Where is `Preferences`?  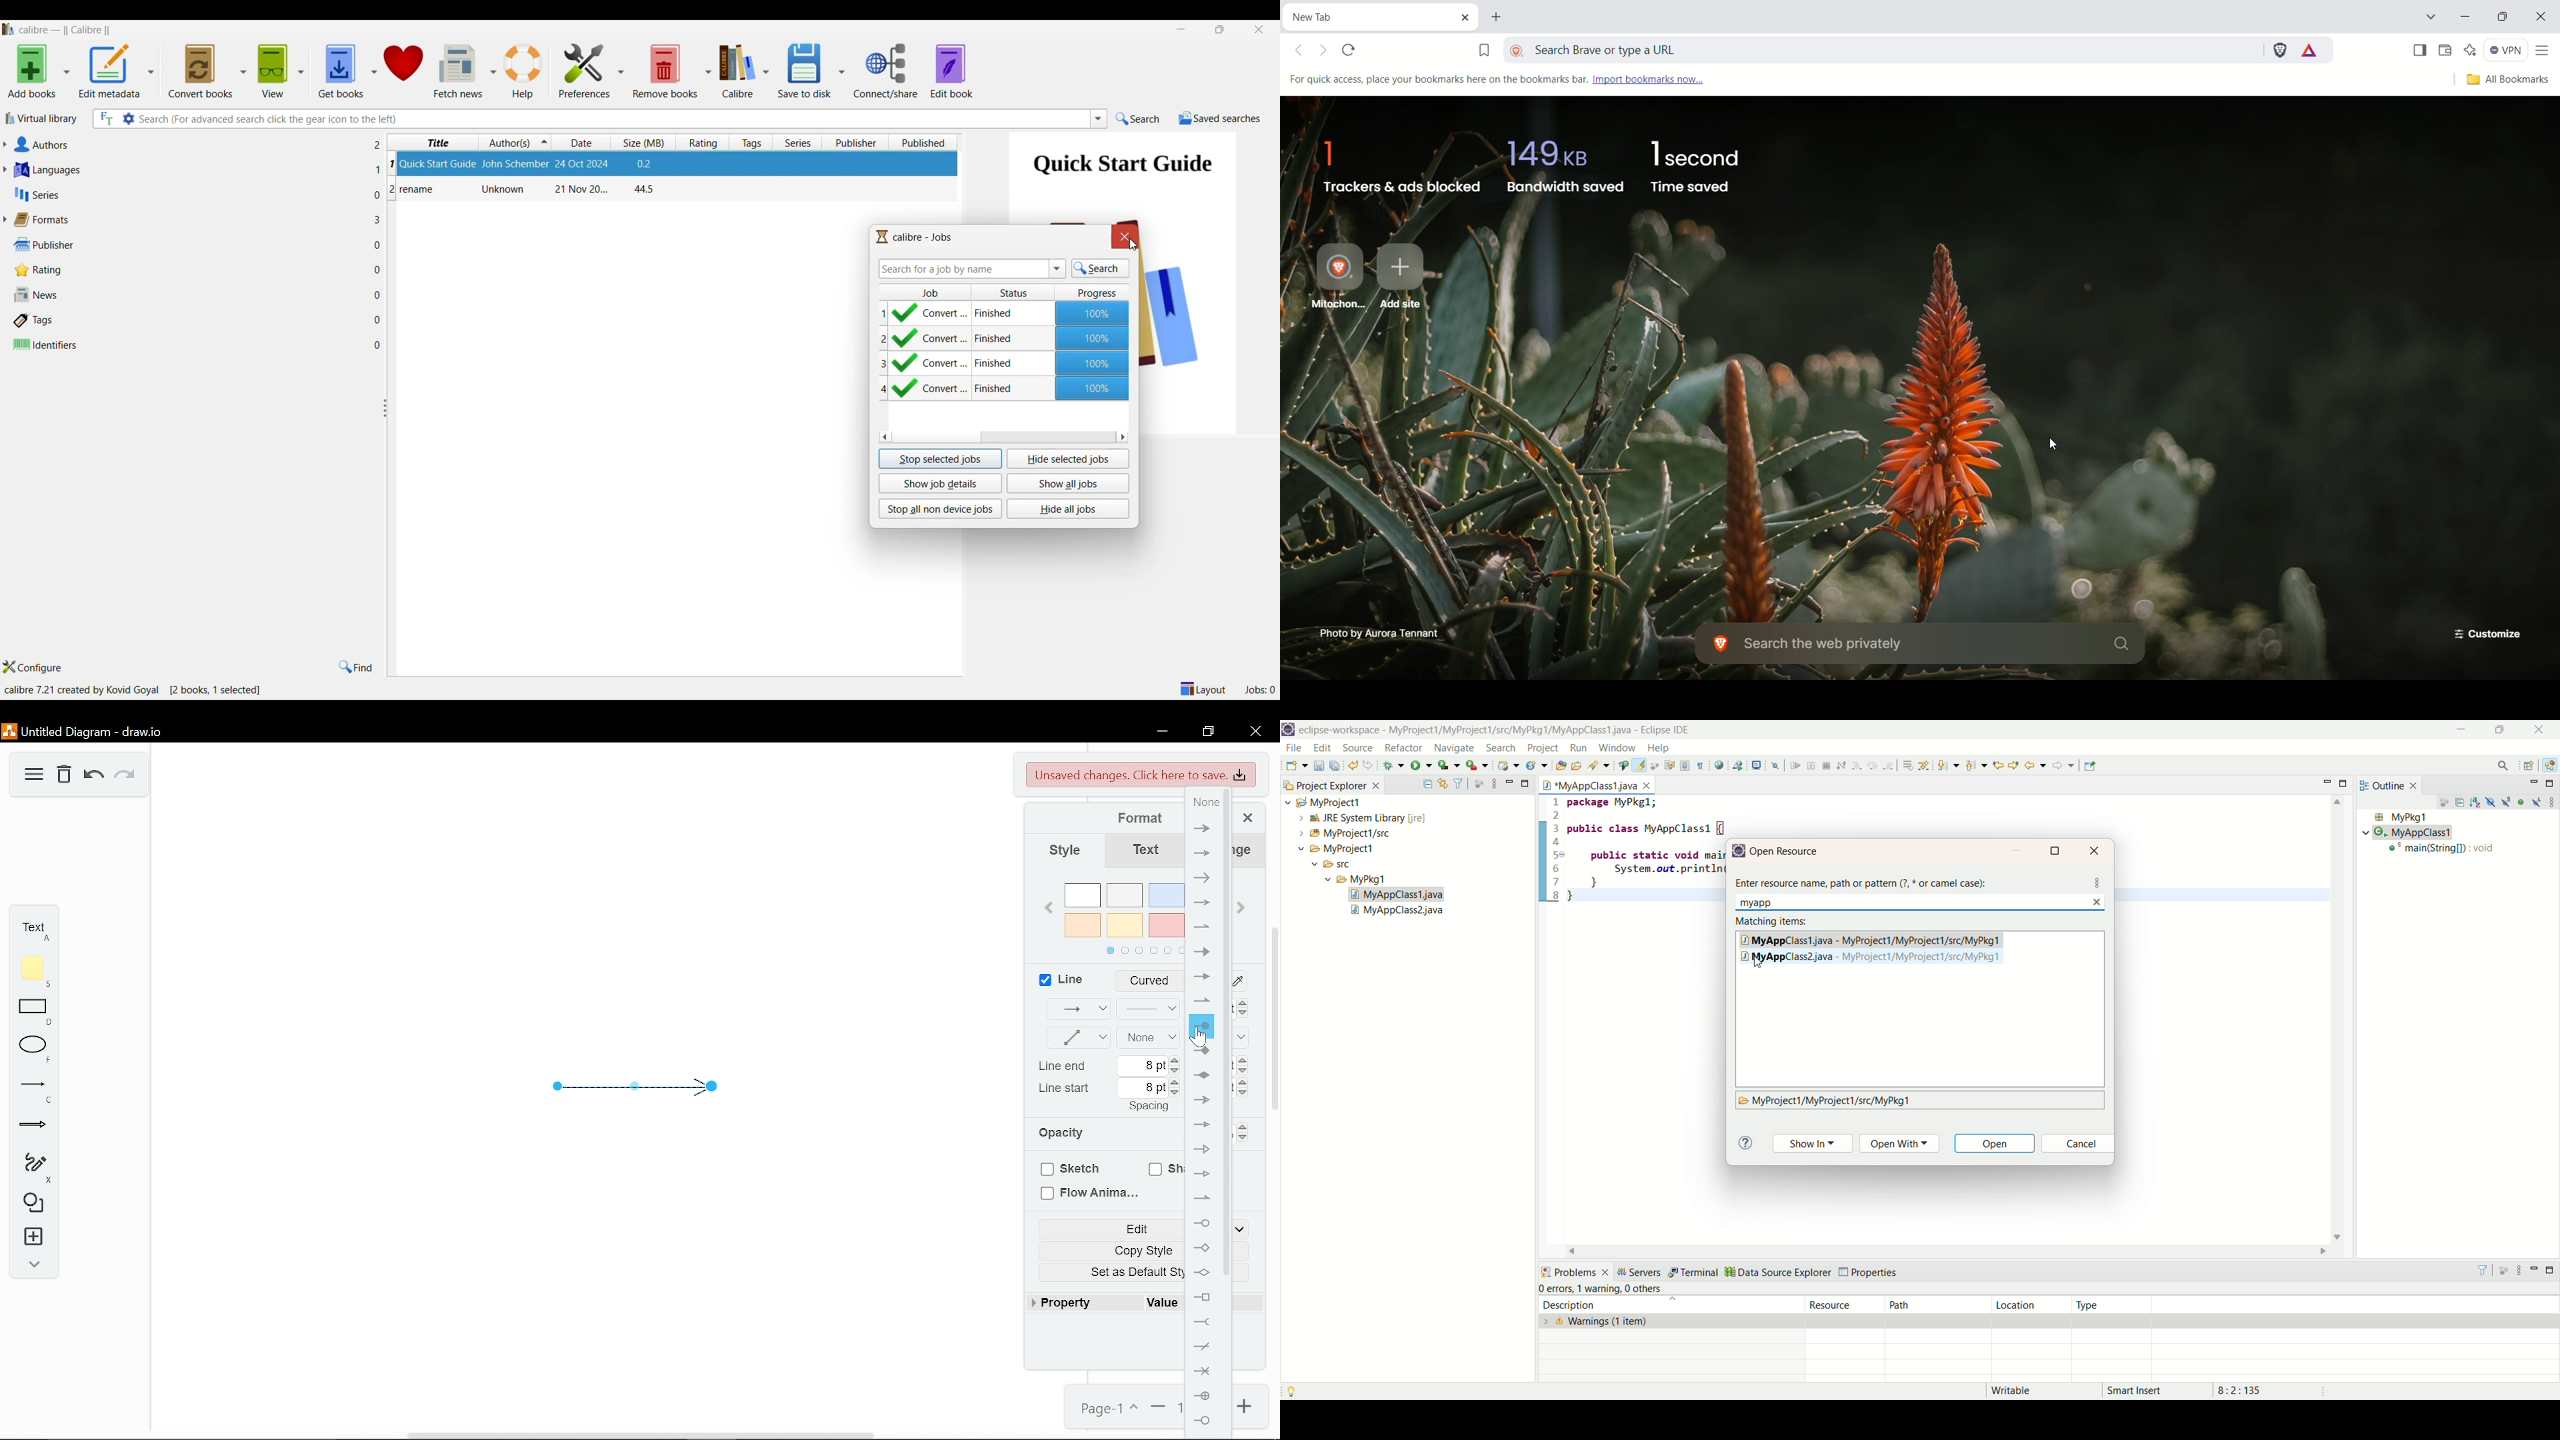 Preferences is located at coordinates (585, 71).